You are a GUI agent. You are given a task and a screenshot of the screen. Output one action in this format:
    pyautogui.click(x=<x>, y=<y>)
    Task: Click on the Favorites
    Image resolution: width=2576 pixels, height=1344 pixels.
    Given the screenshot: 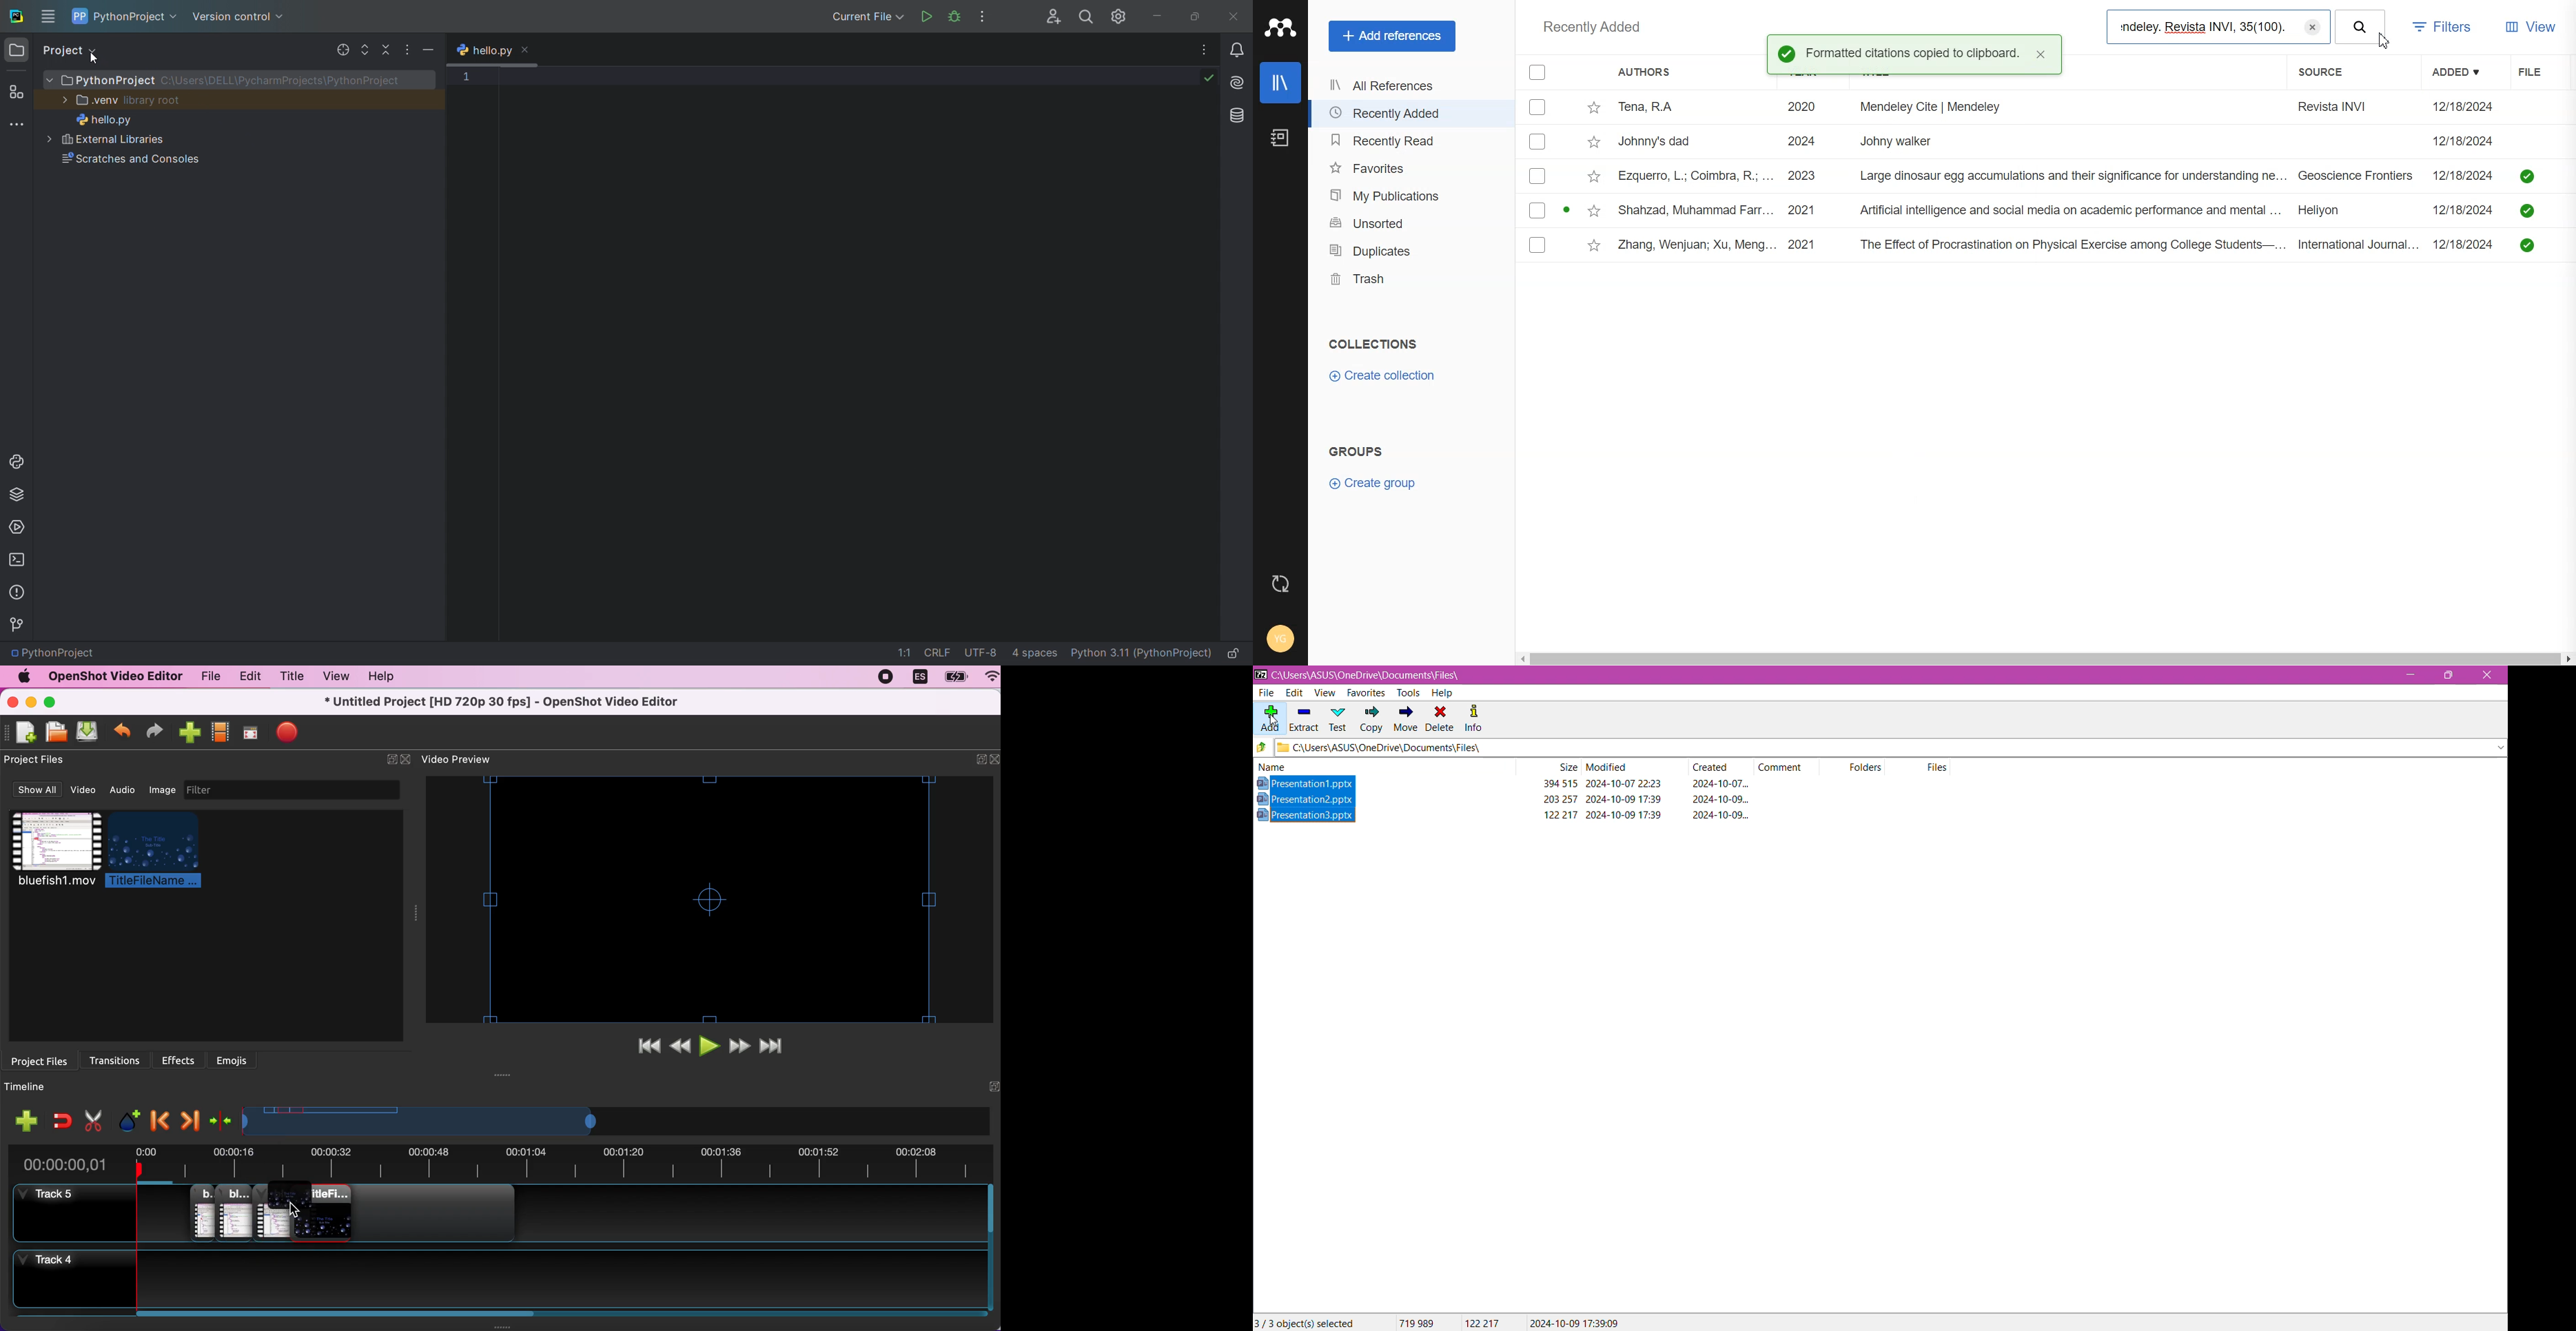 What is the action you would take?
    pyautogui.click(x=1411, y=167)
    